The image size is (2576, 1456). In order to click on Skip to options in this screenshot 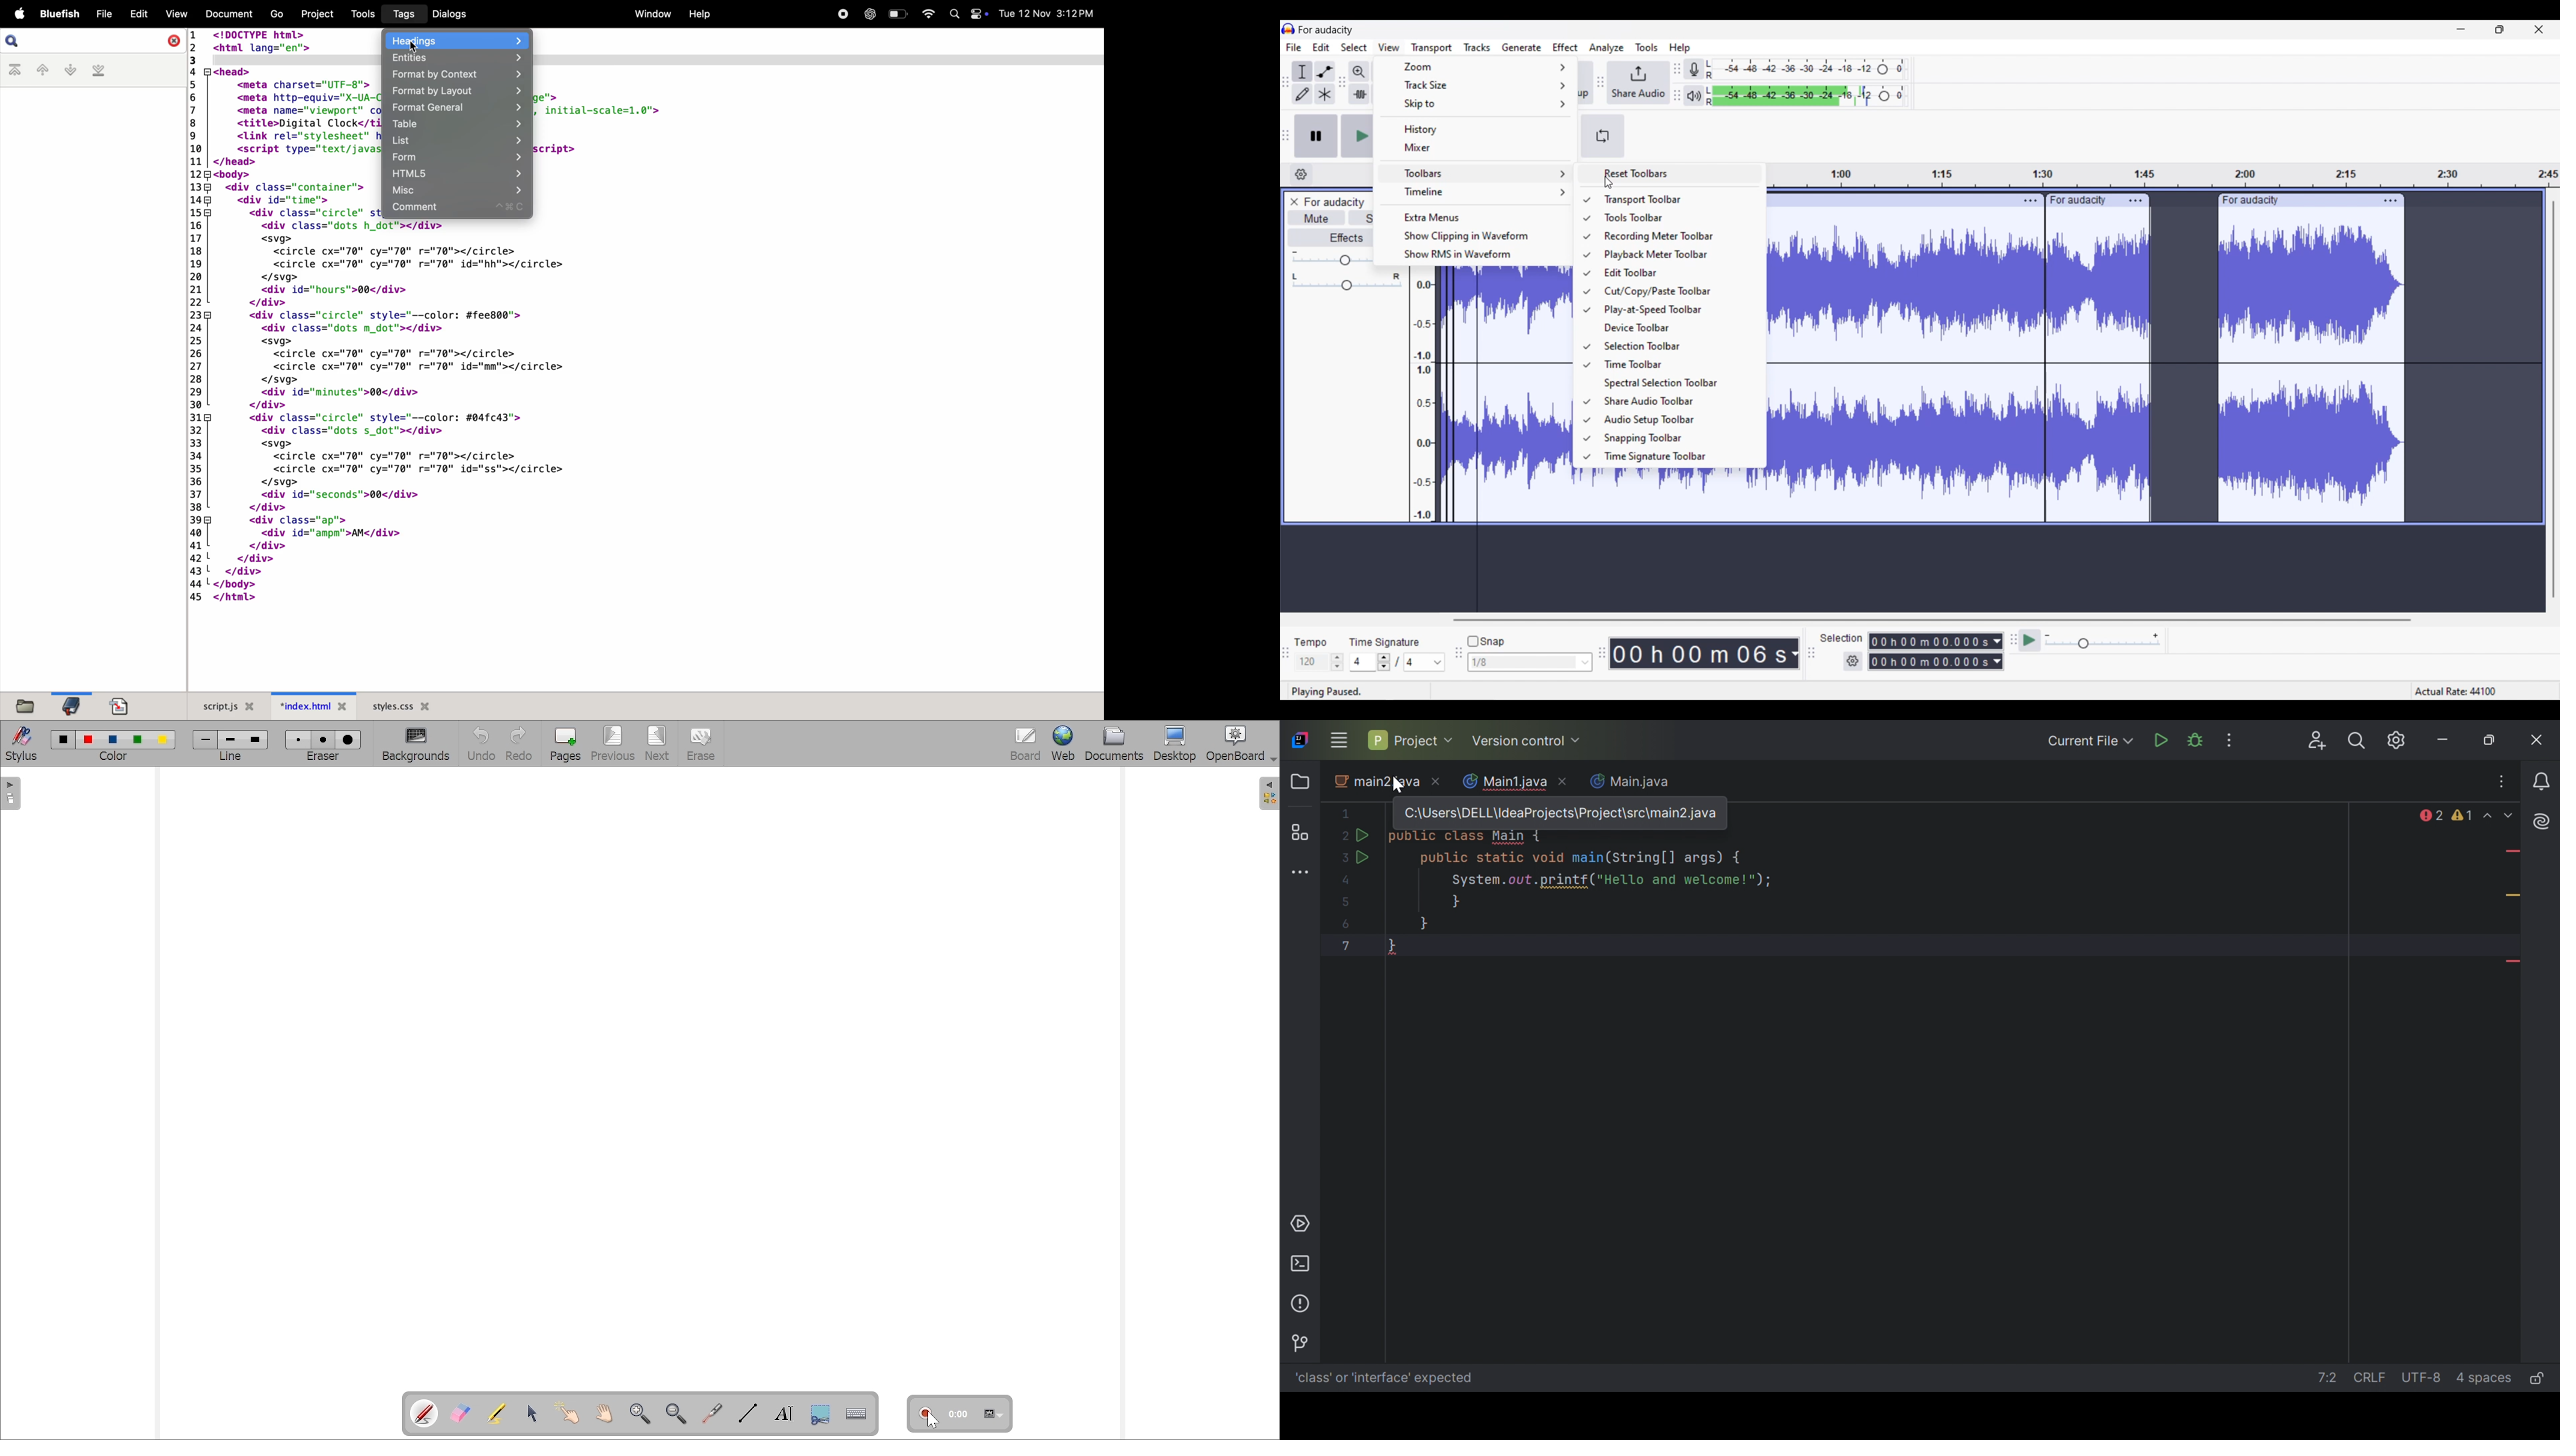, I will do `click(1475, 104)`.